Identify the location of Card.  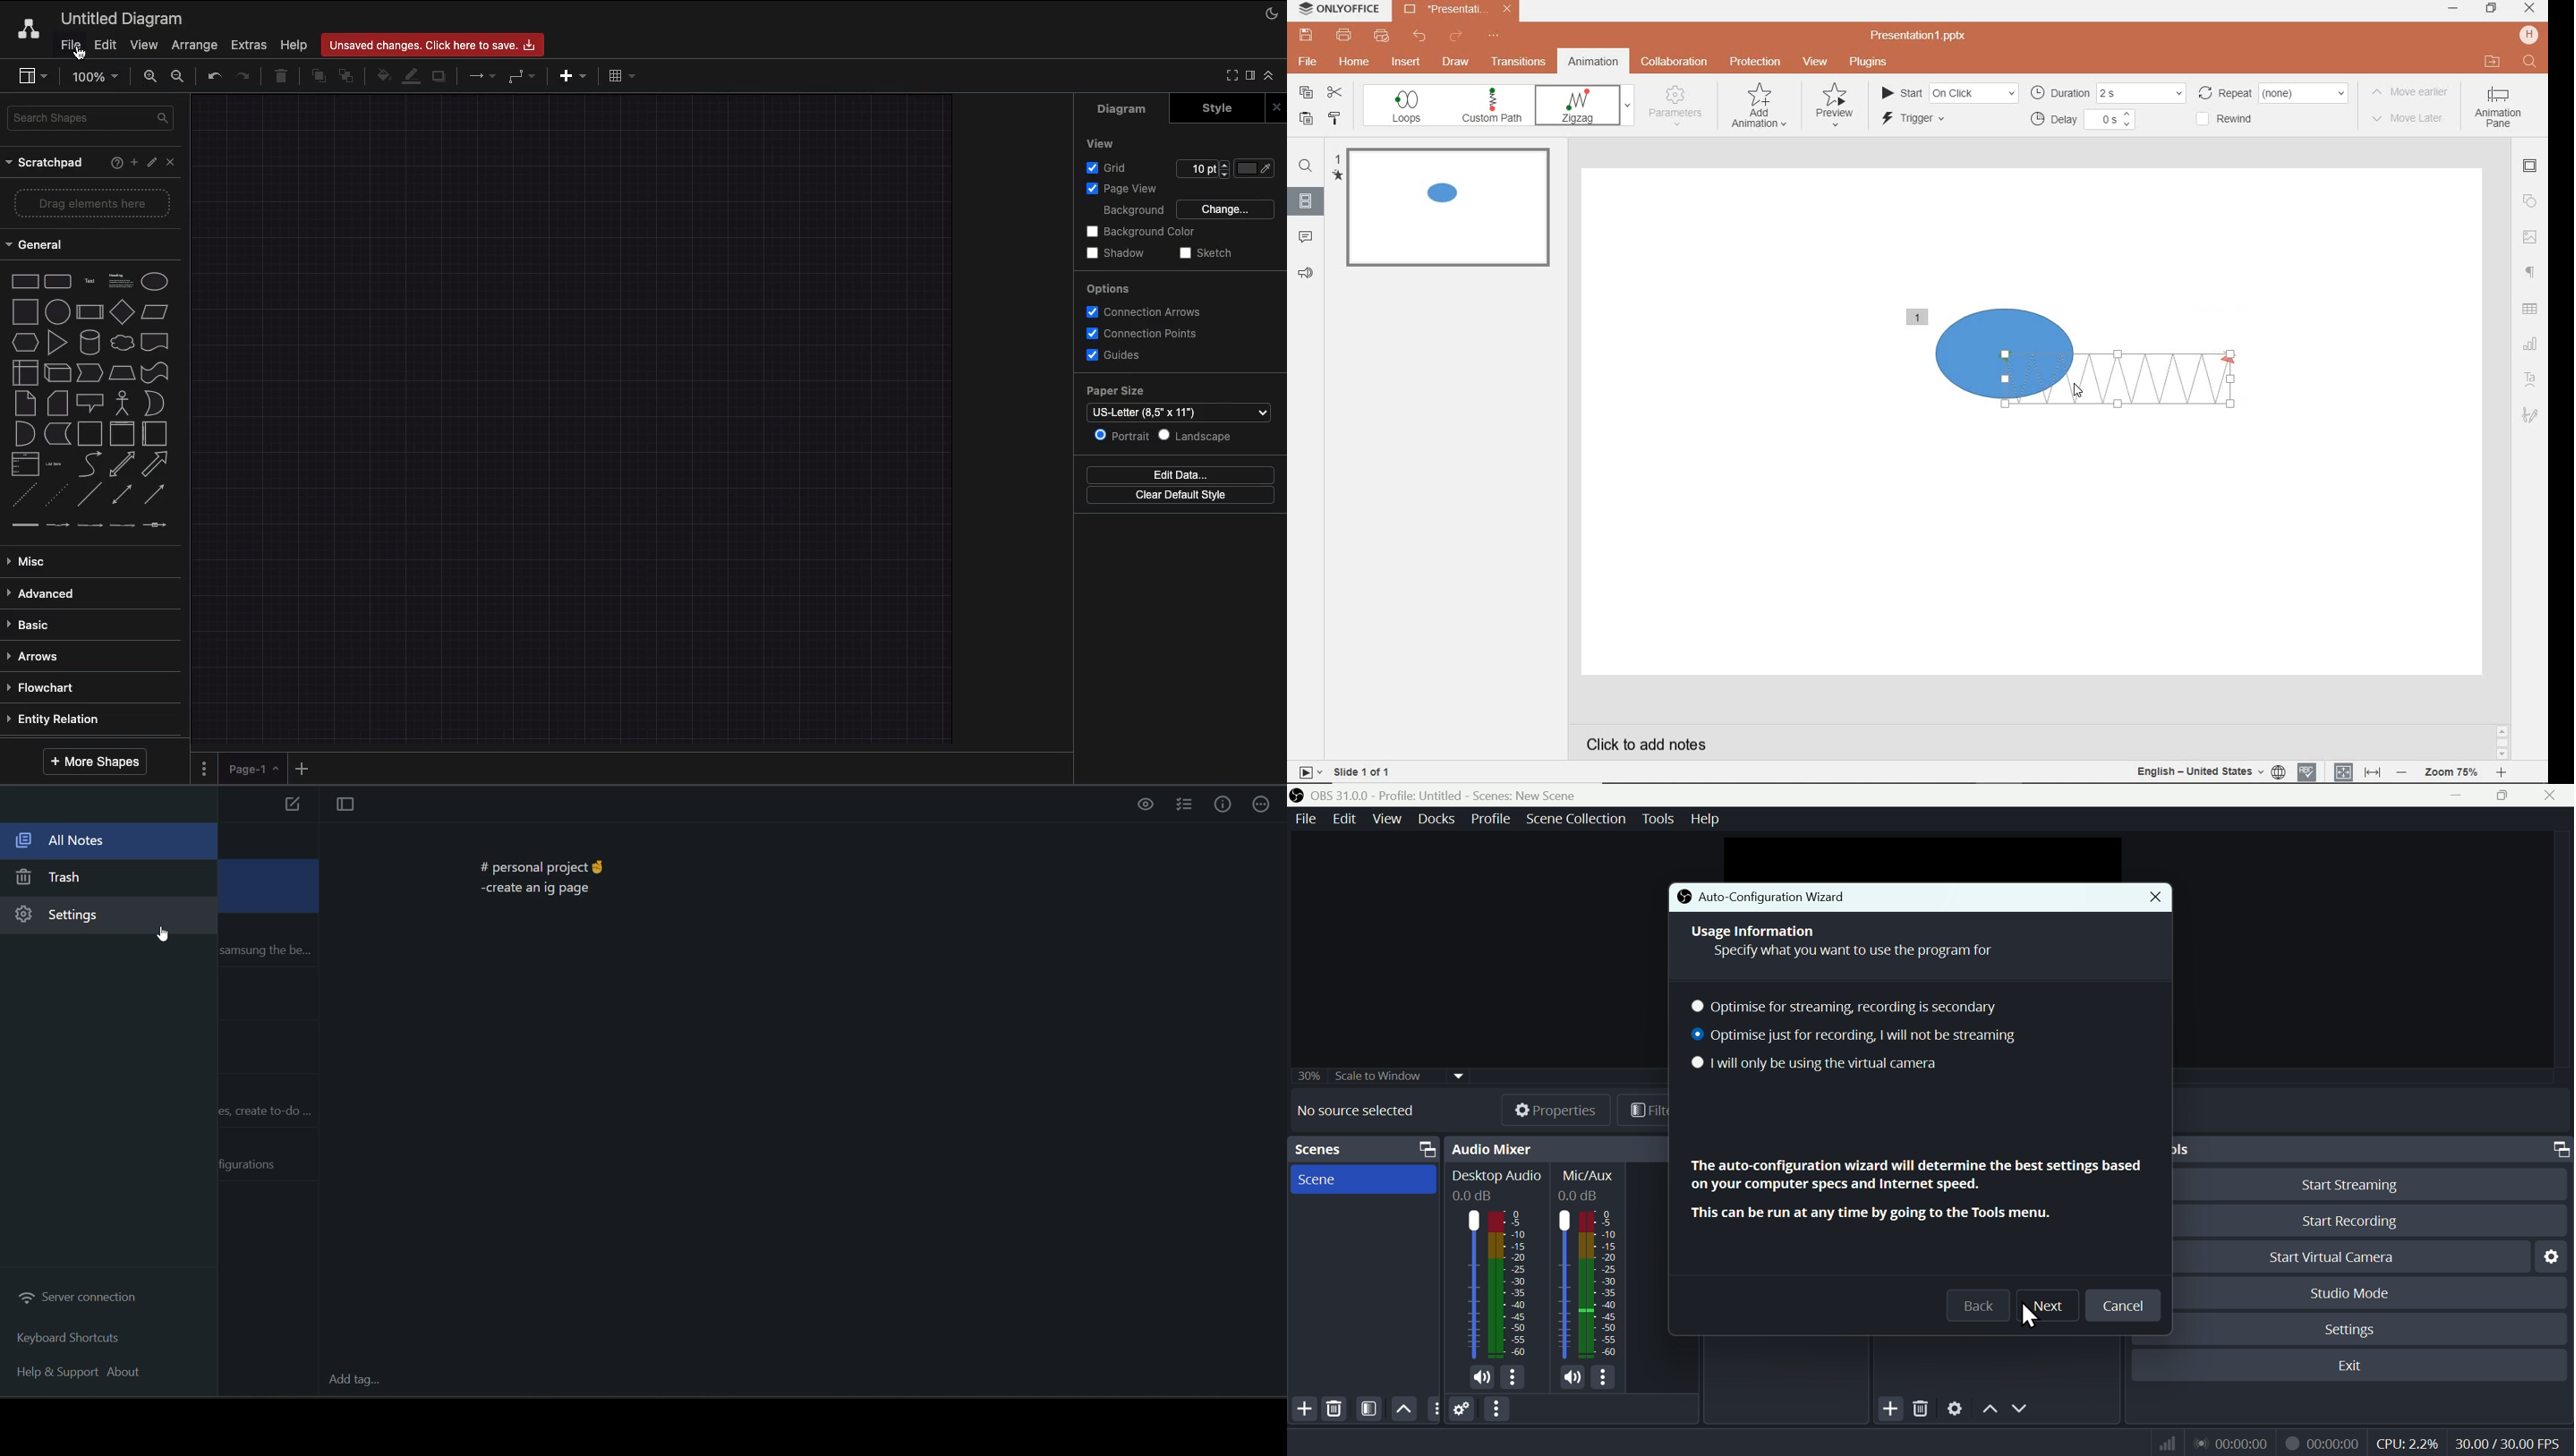
(57, 403).